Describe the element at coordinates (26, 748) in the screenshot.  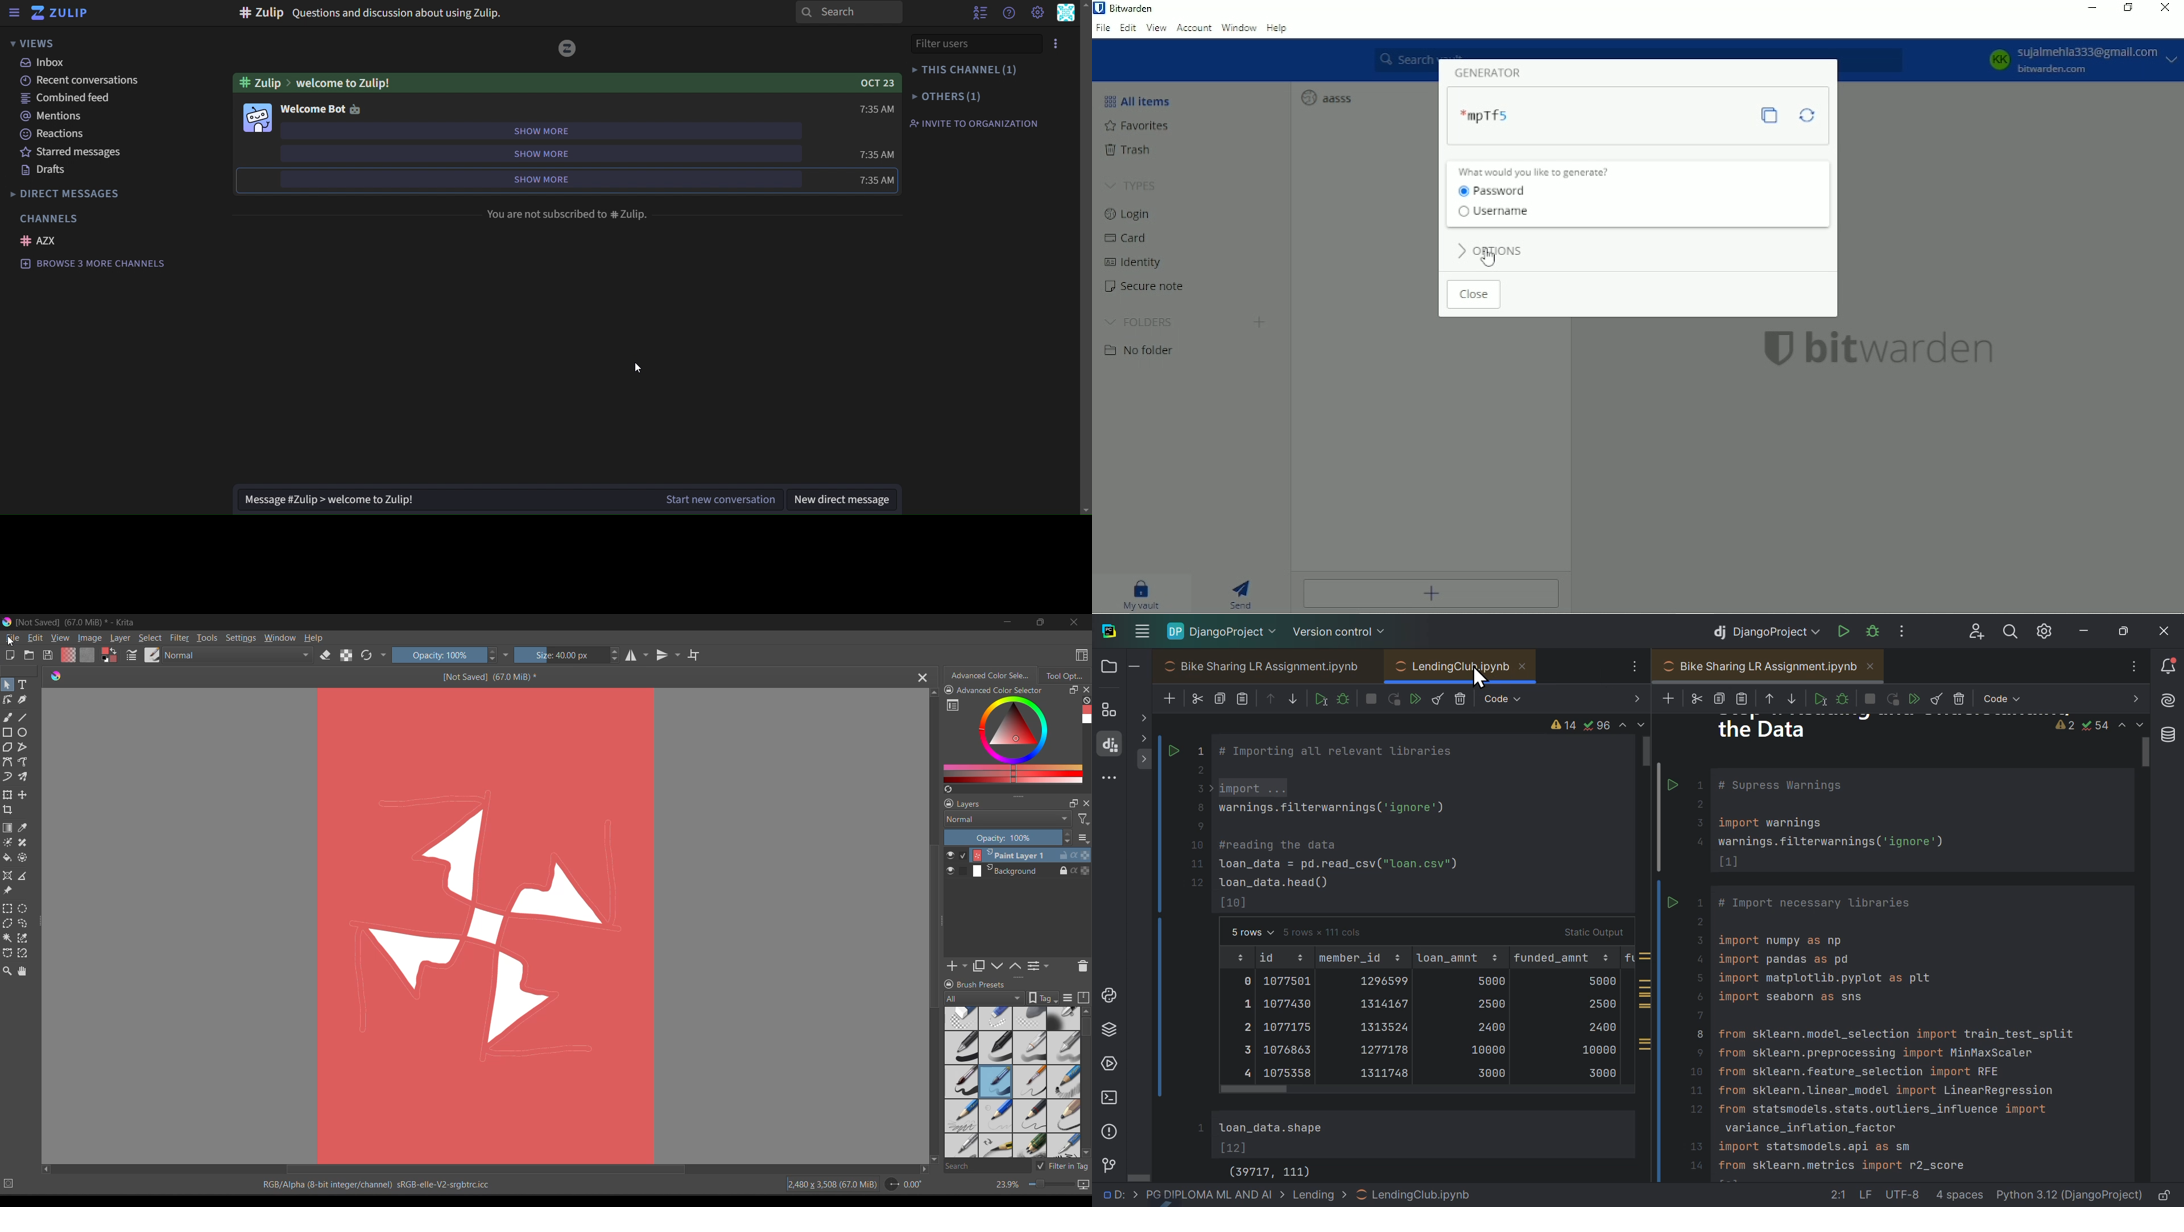
I see `tools` at that location.